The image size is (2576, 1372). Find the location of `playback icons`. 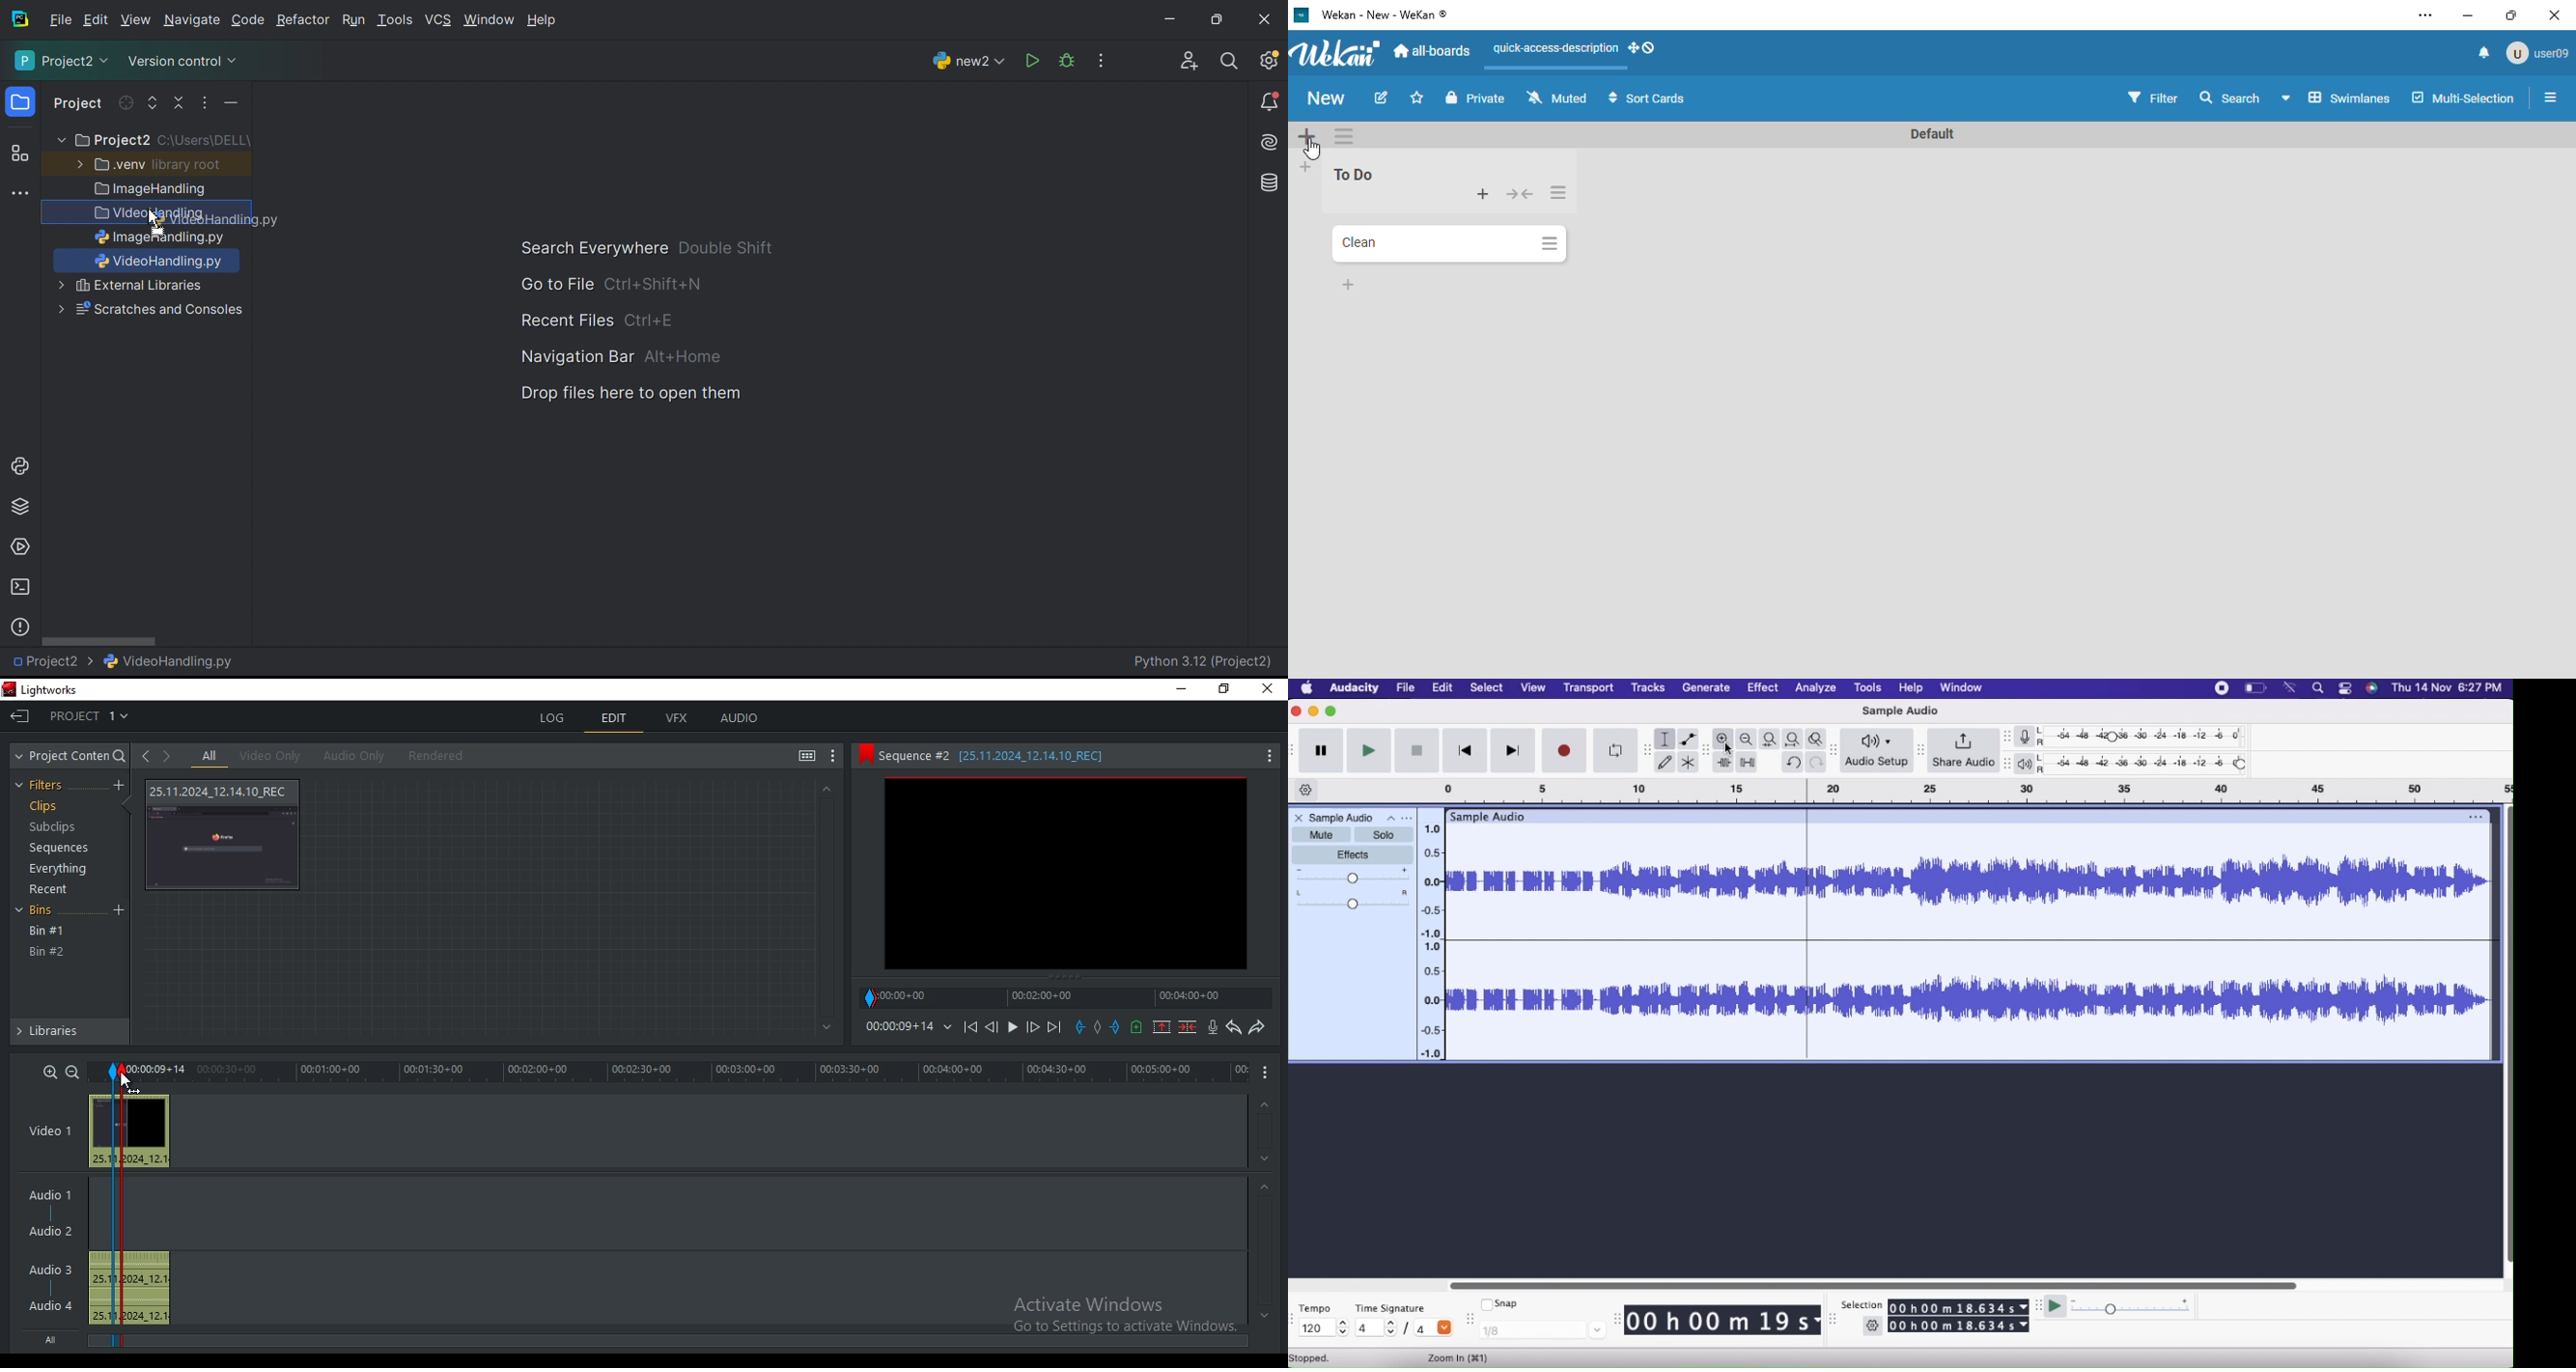

playback icons is located at coordinates (969, 1026).